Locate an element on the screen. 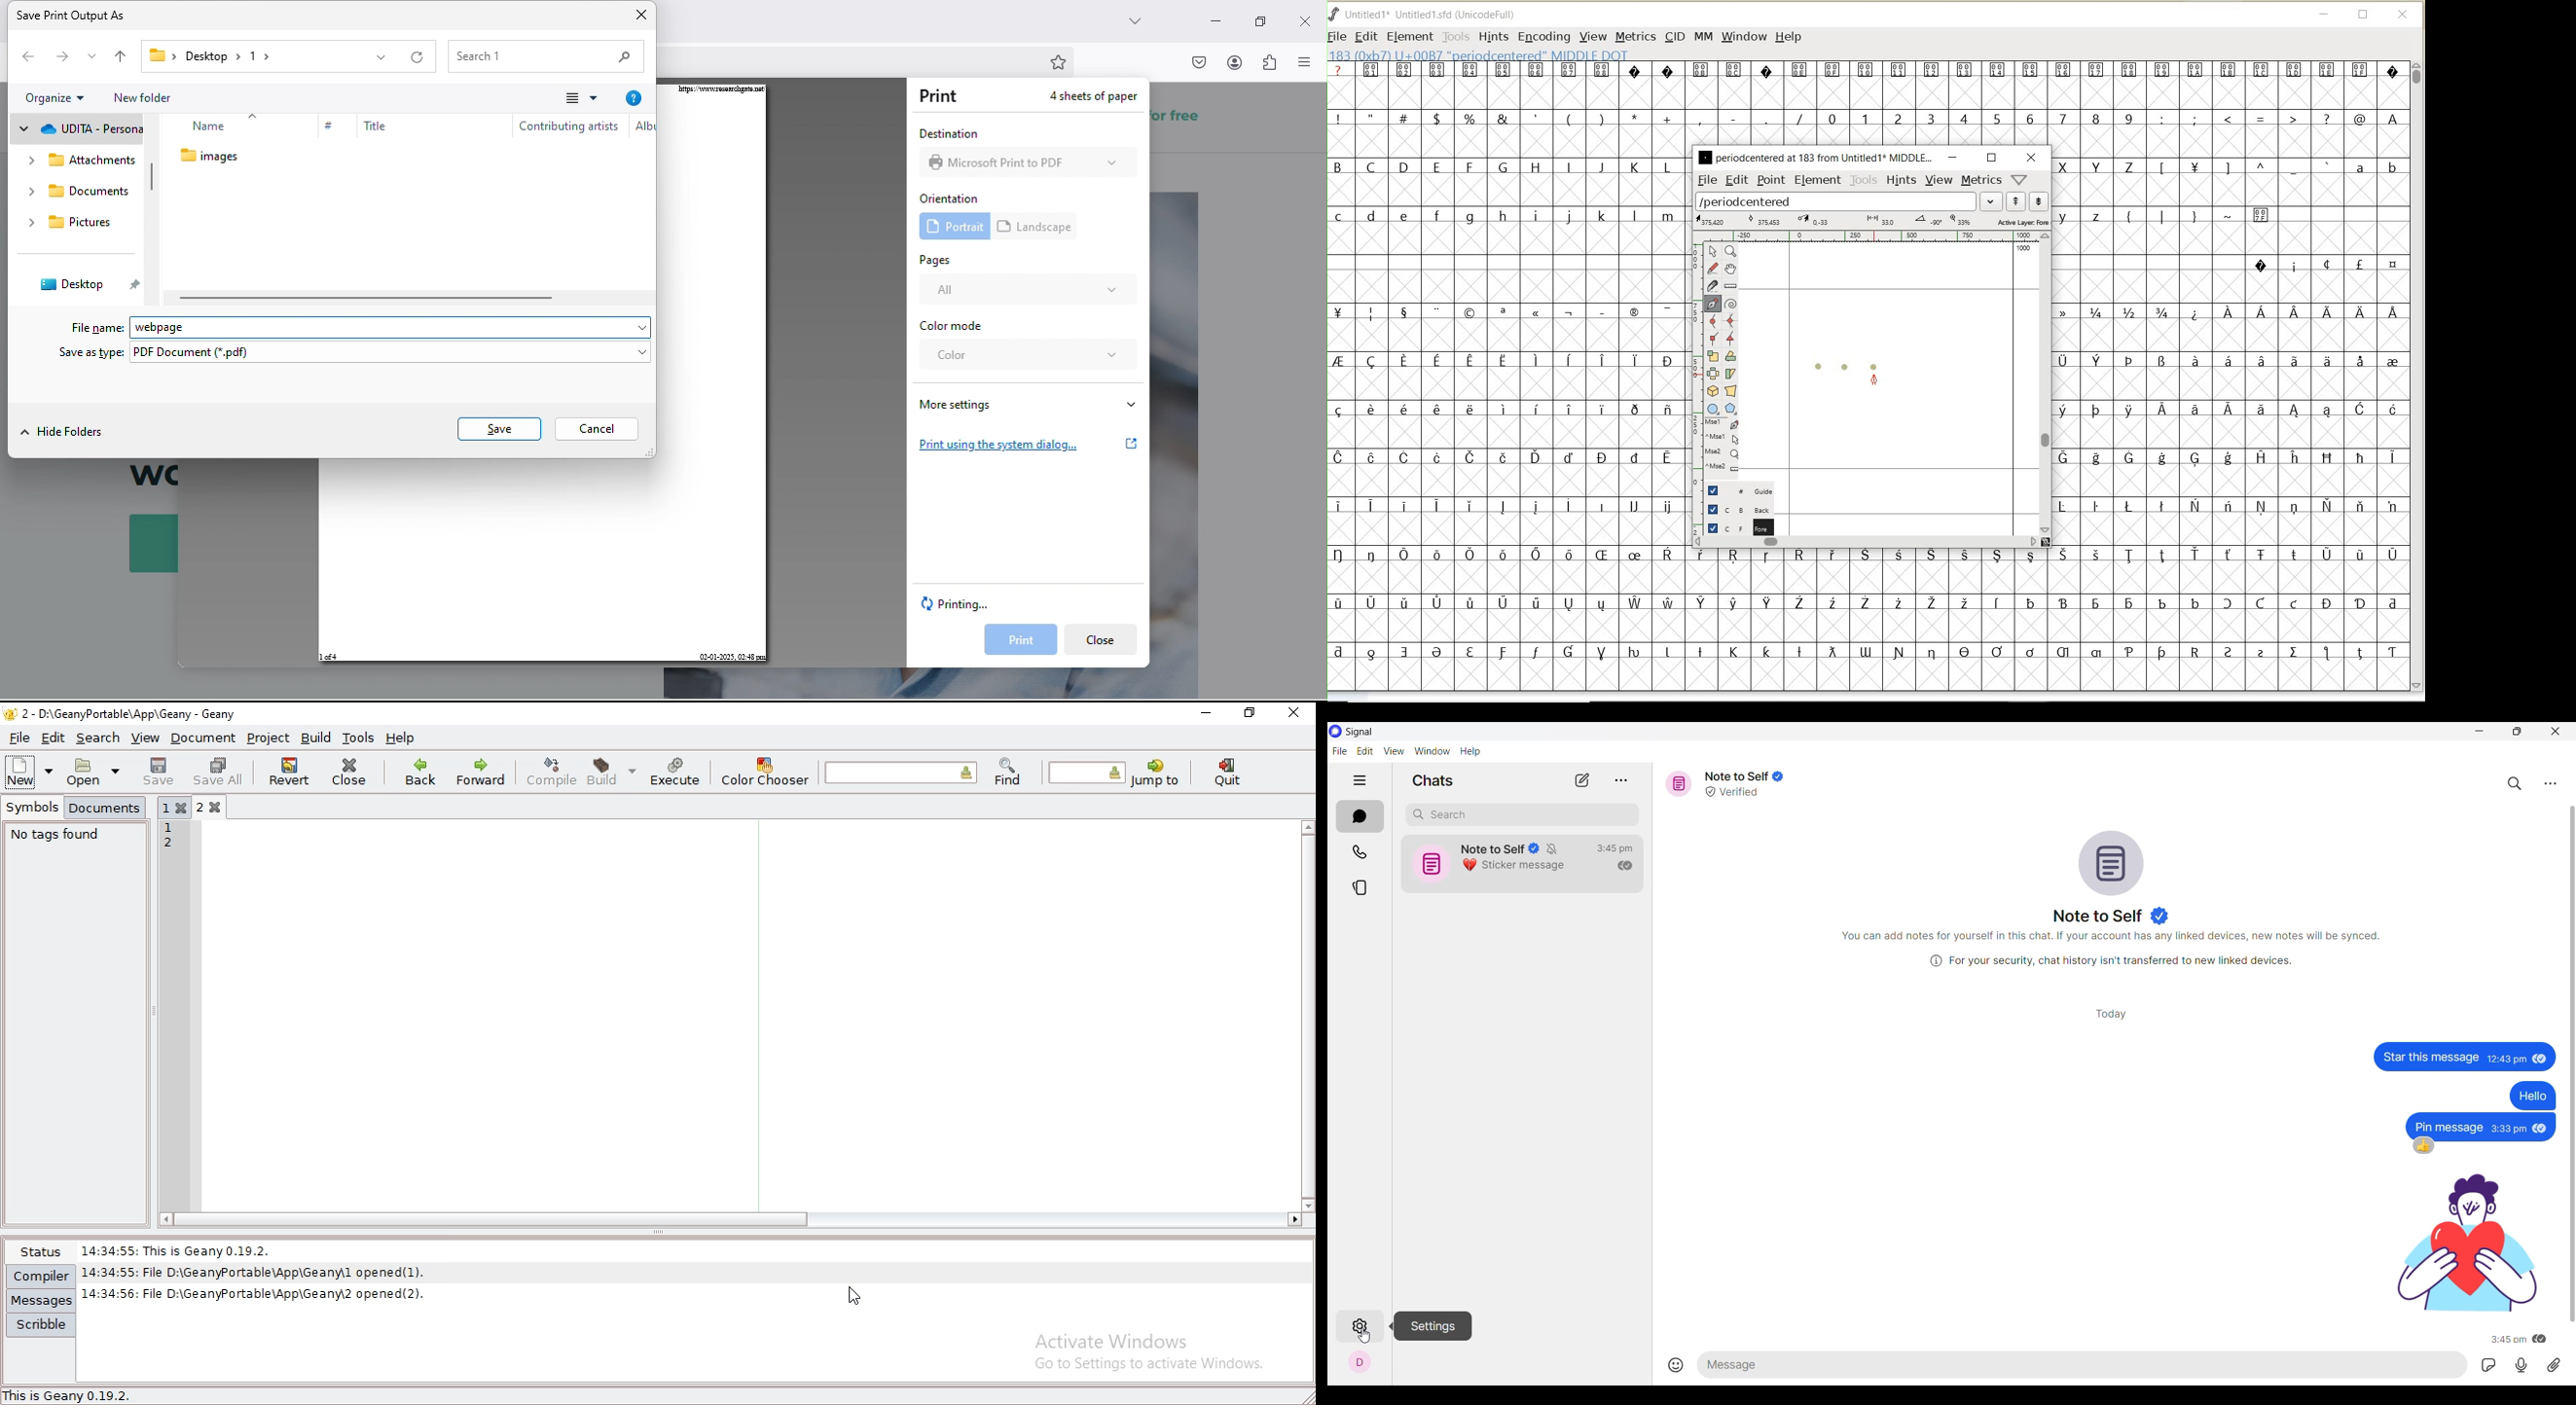  ELEMENT is located at coordinates (1410, 36).